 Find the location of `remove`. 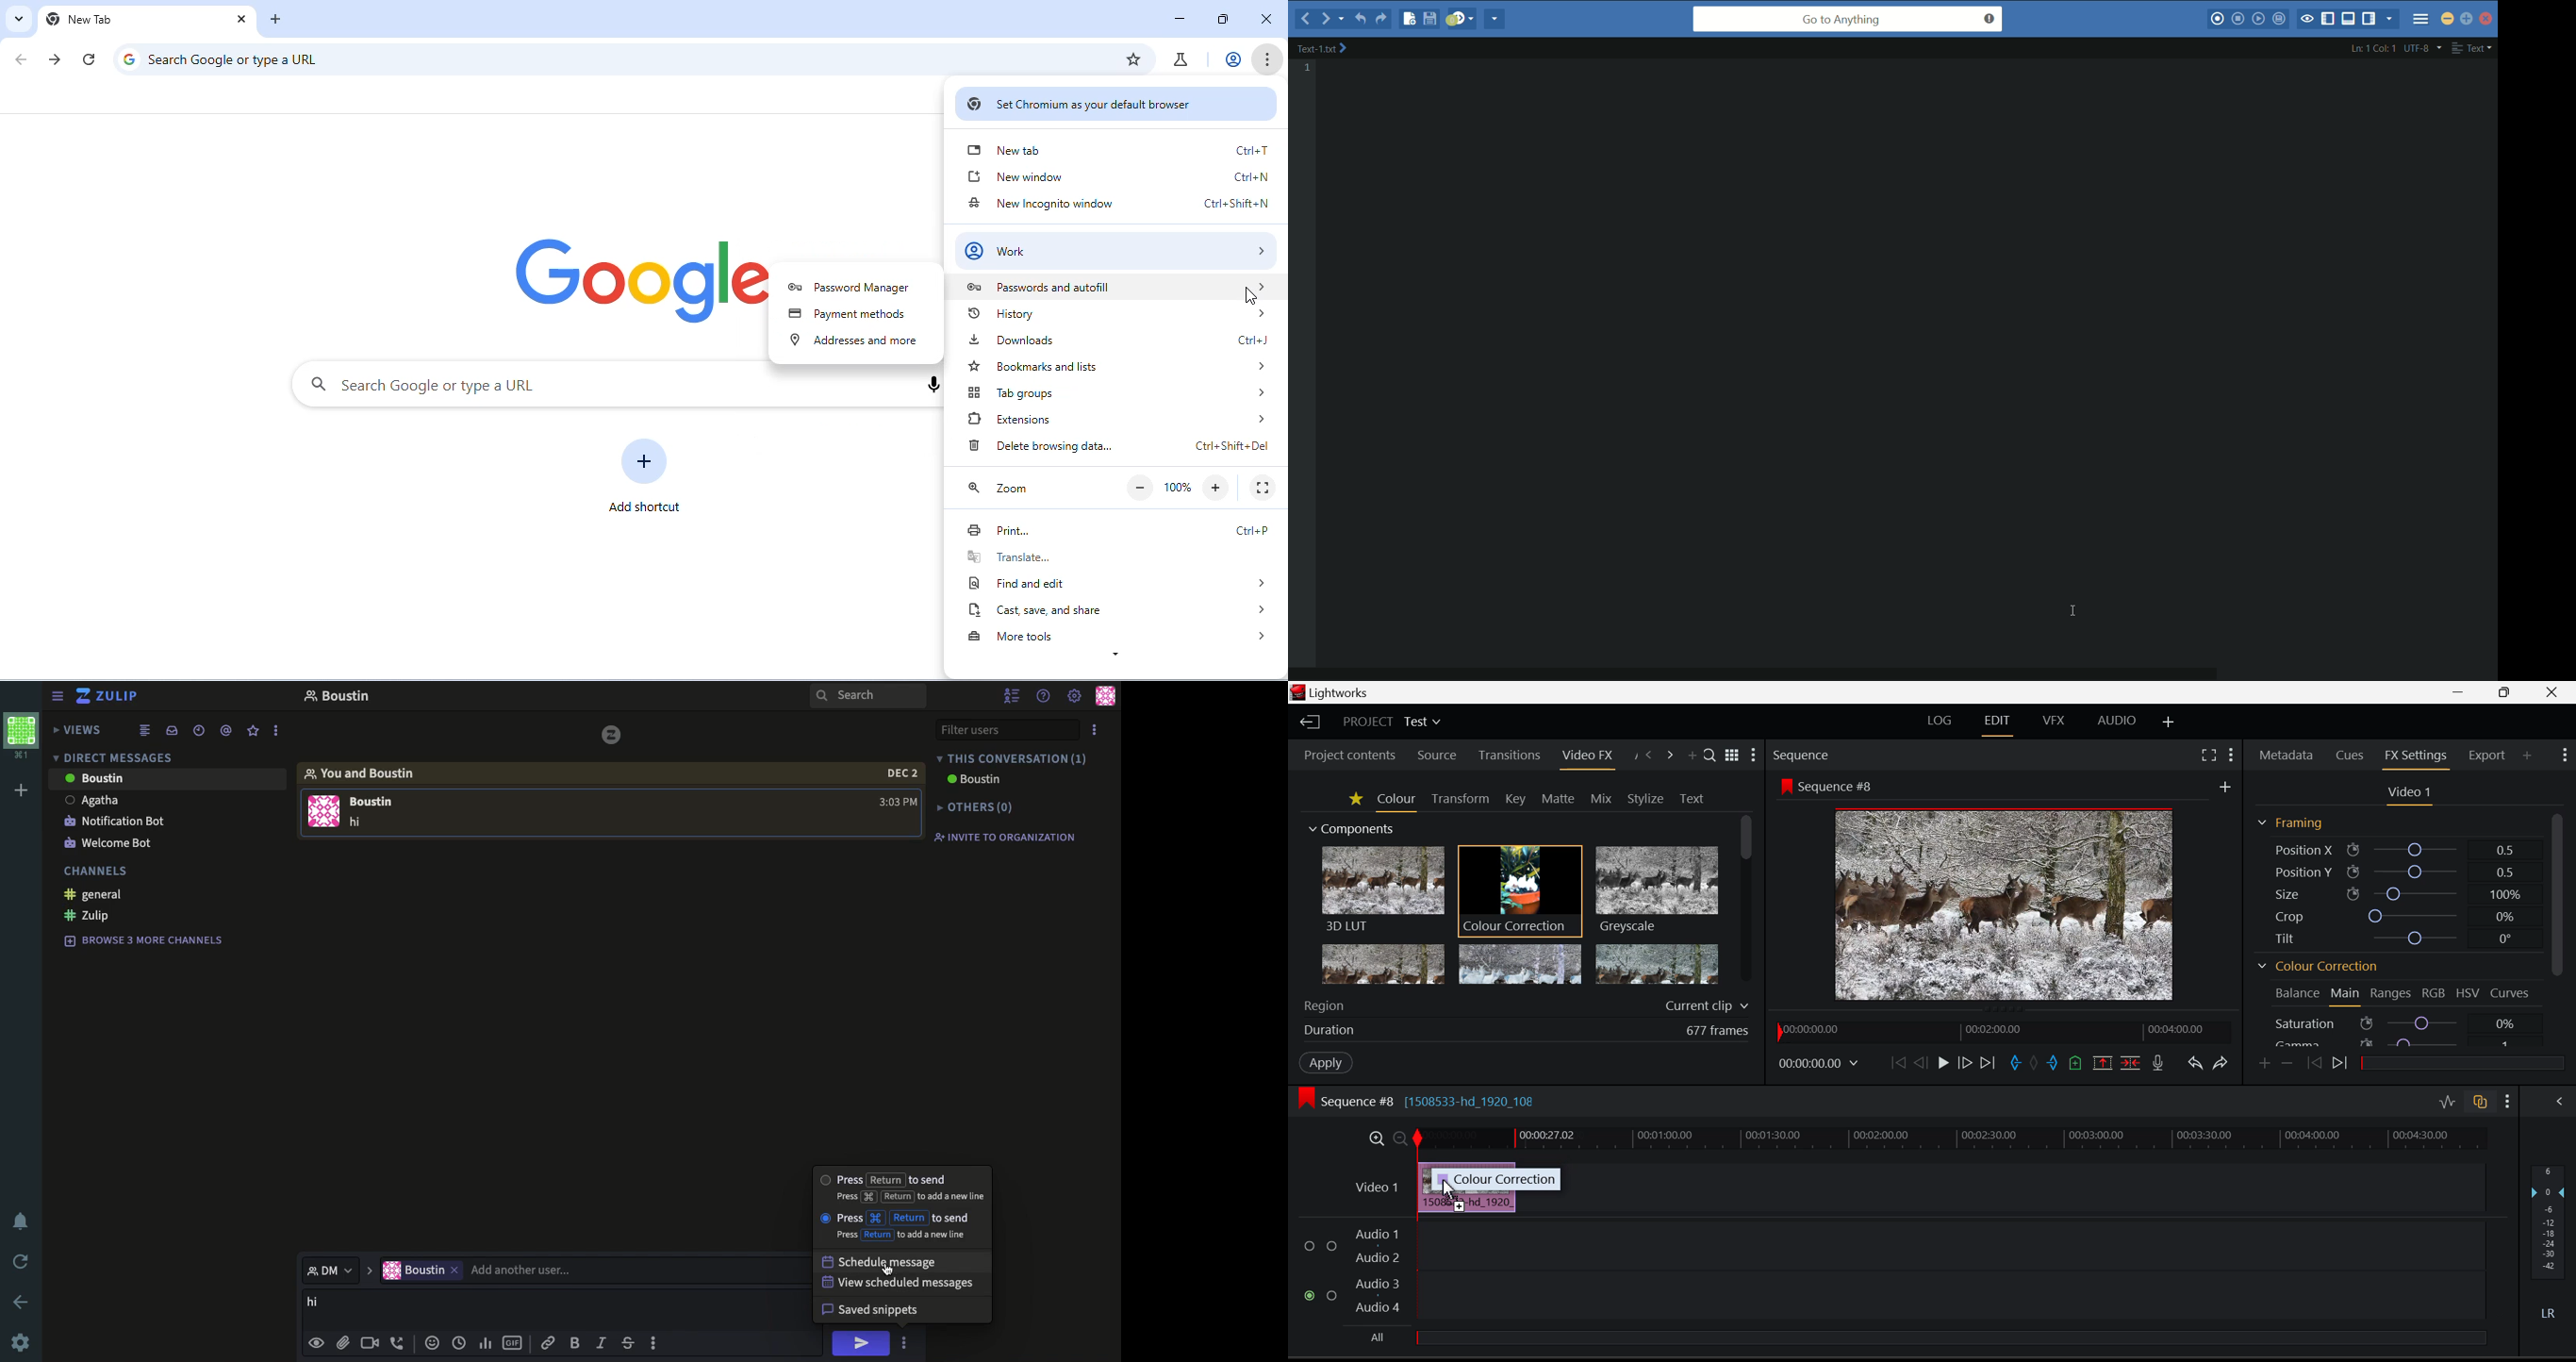

remove is located at coordinates (457, 1272).